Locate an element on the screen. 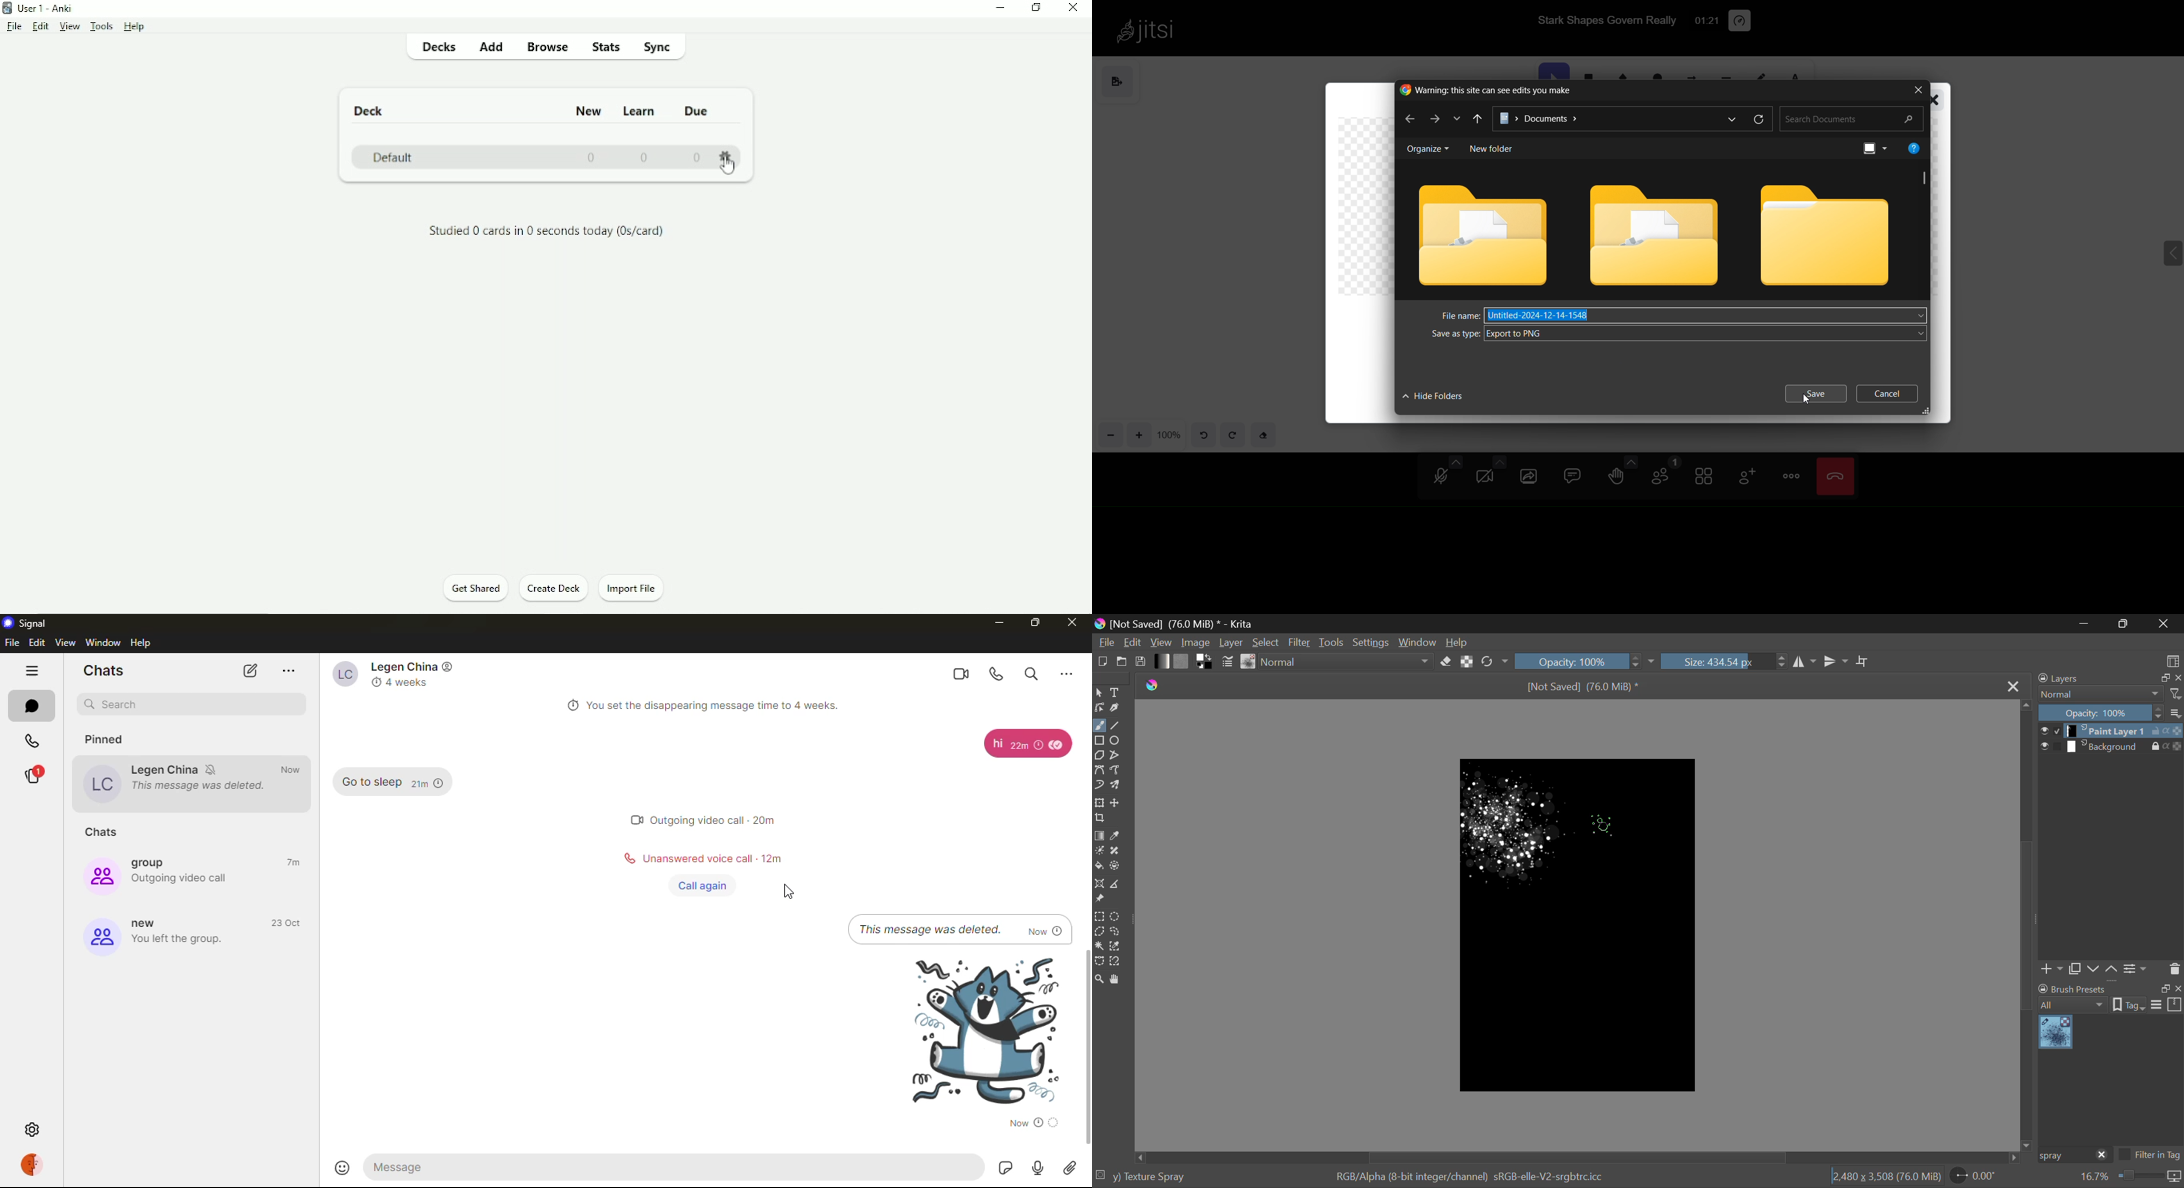 The height and width of the screenshot is (1204, 2184). Magnetic Selection is located at coordinates (1119, 962).